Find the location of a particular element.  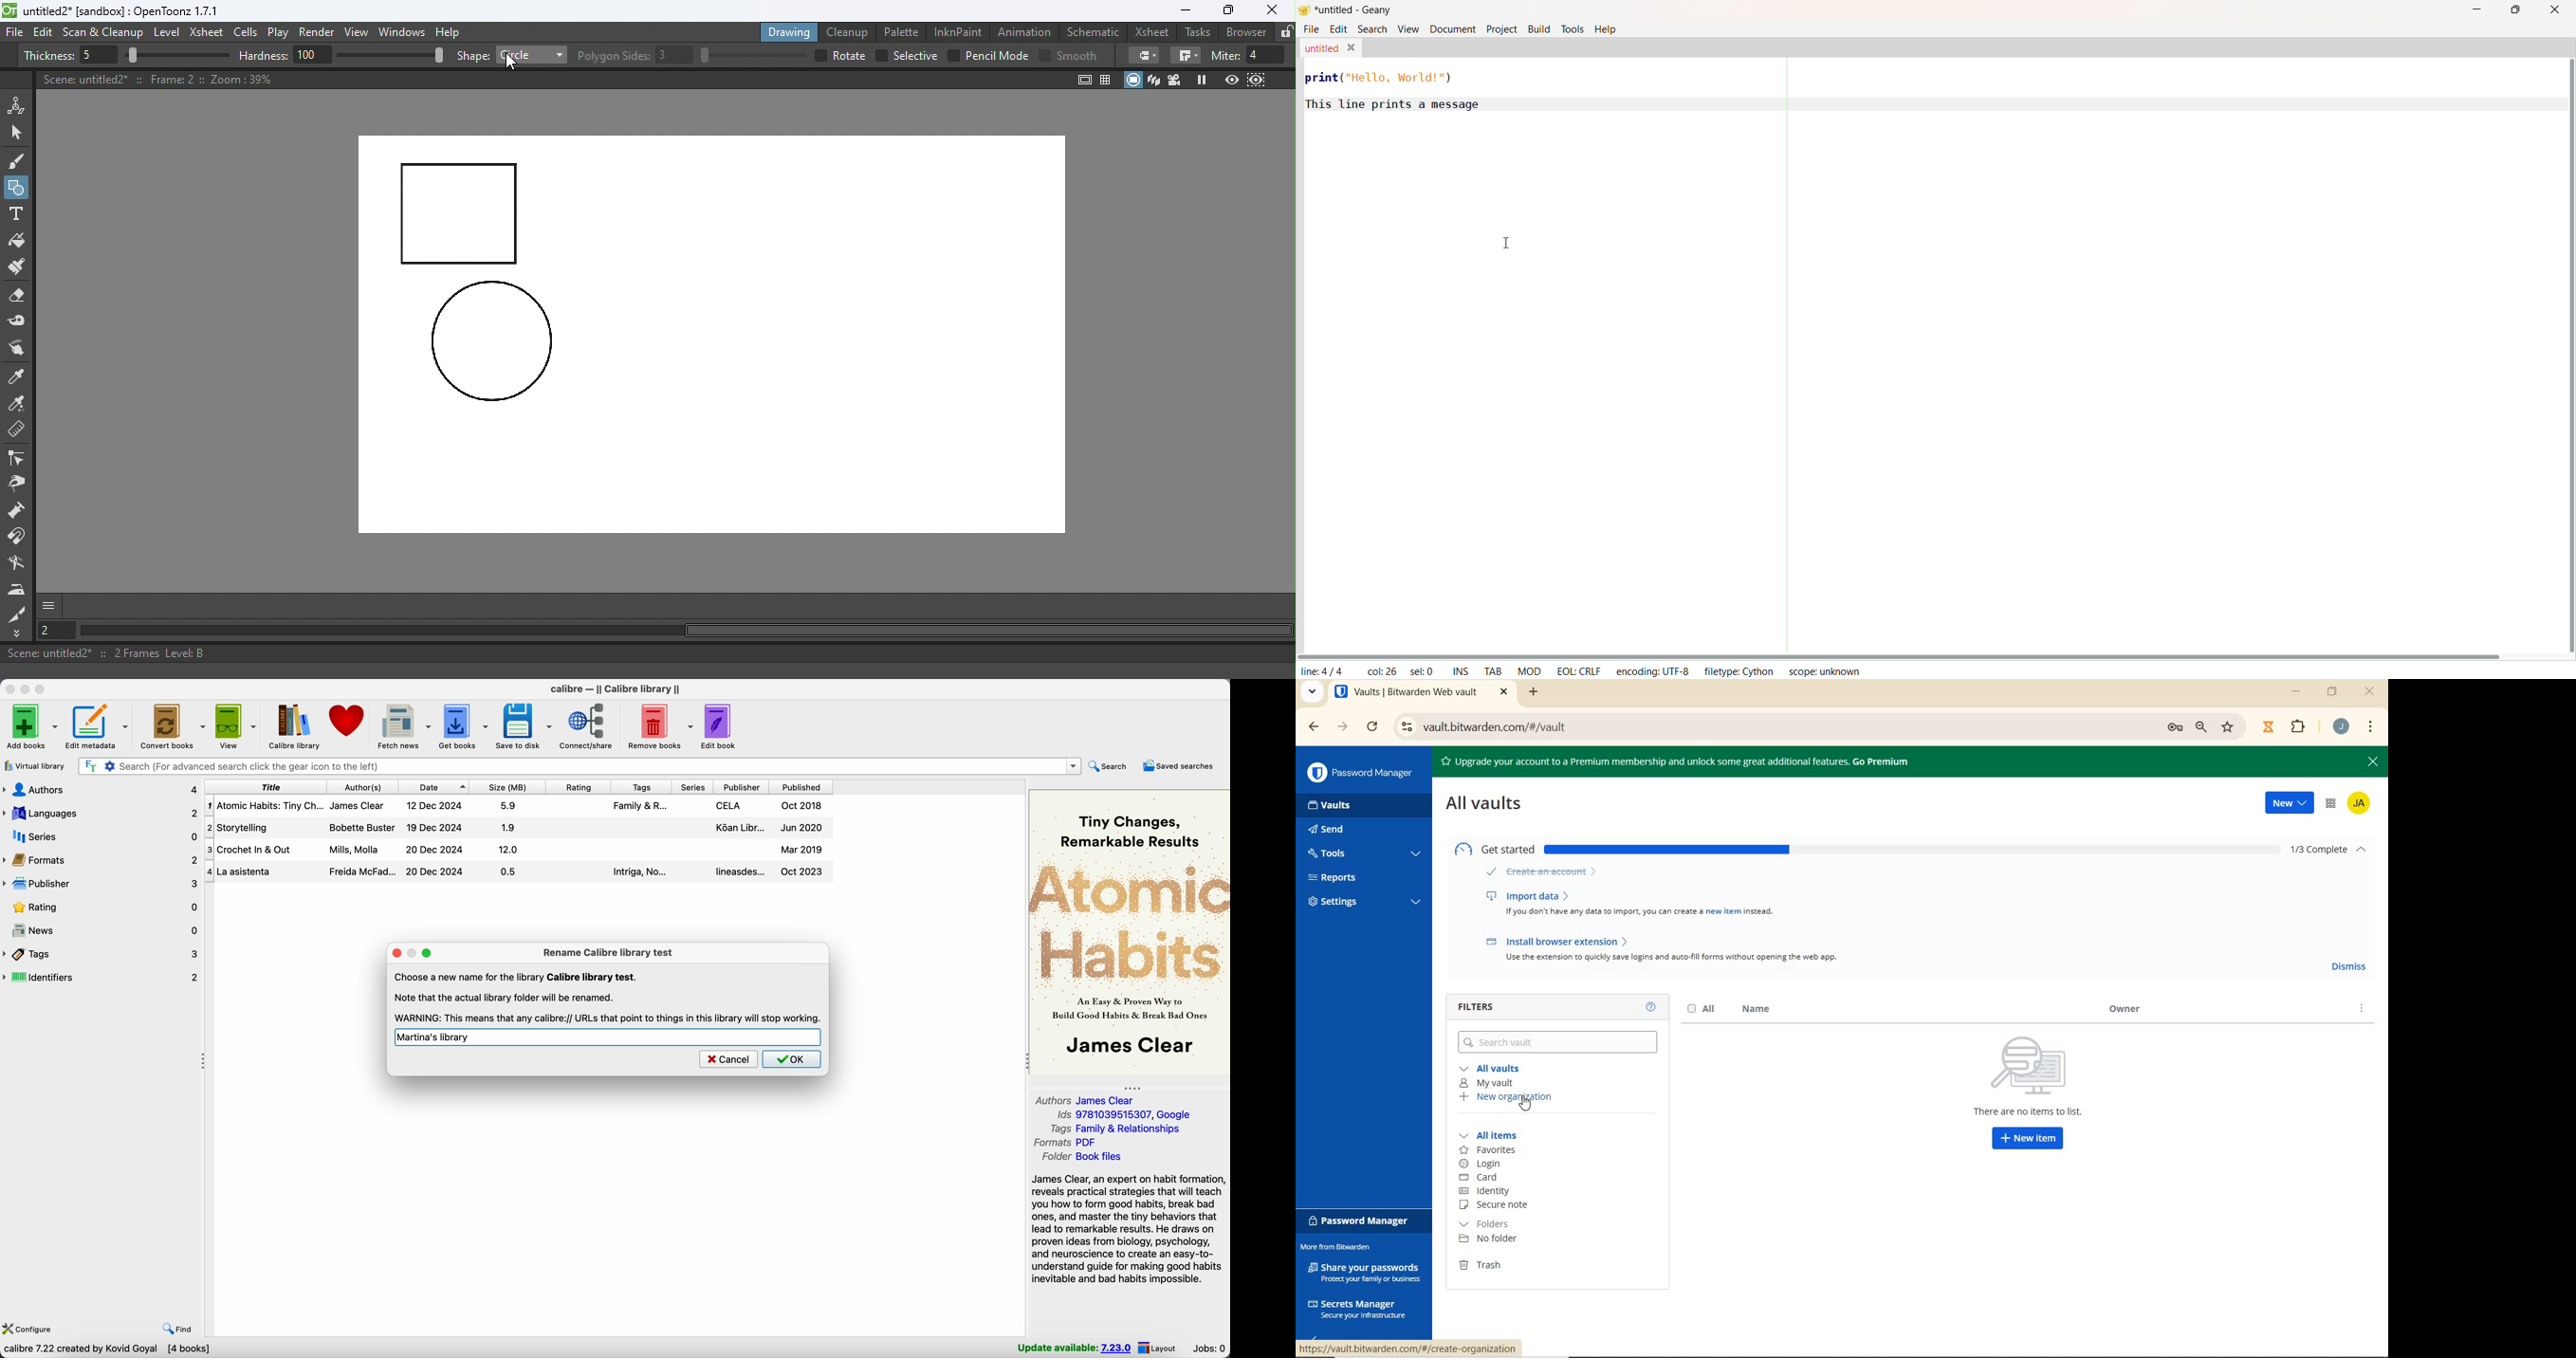

find is located at coordinates (177, 1329).